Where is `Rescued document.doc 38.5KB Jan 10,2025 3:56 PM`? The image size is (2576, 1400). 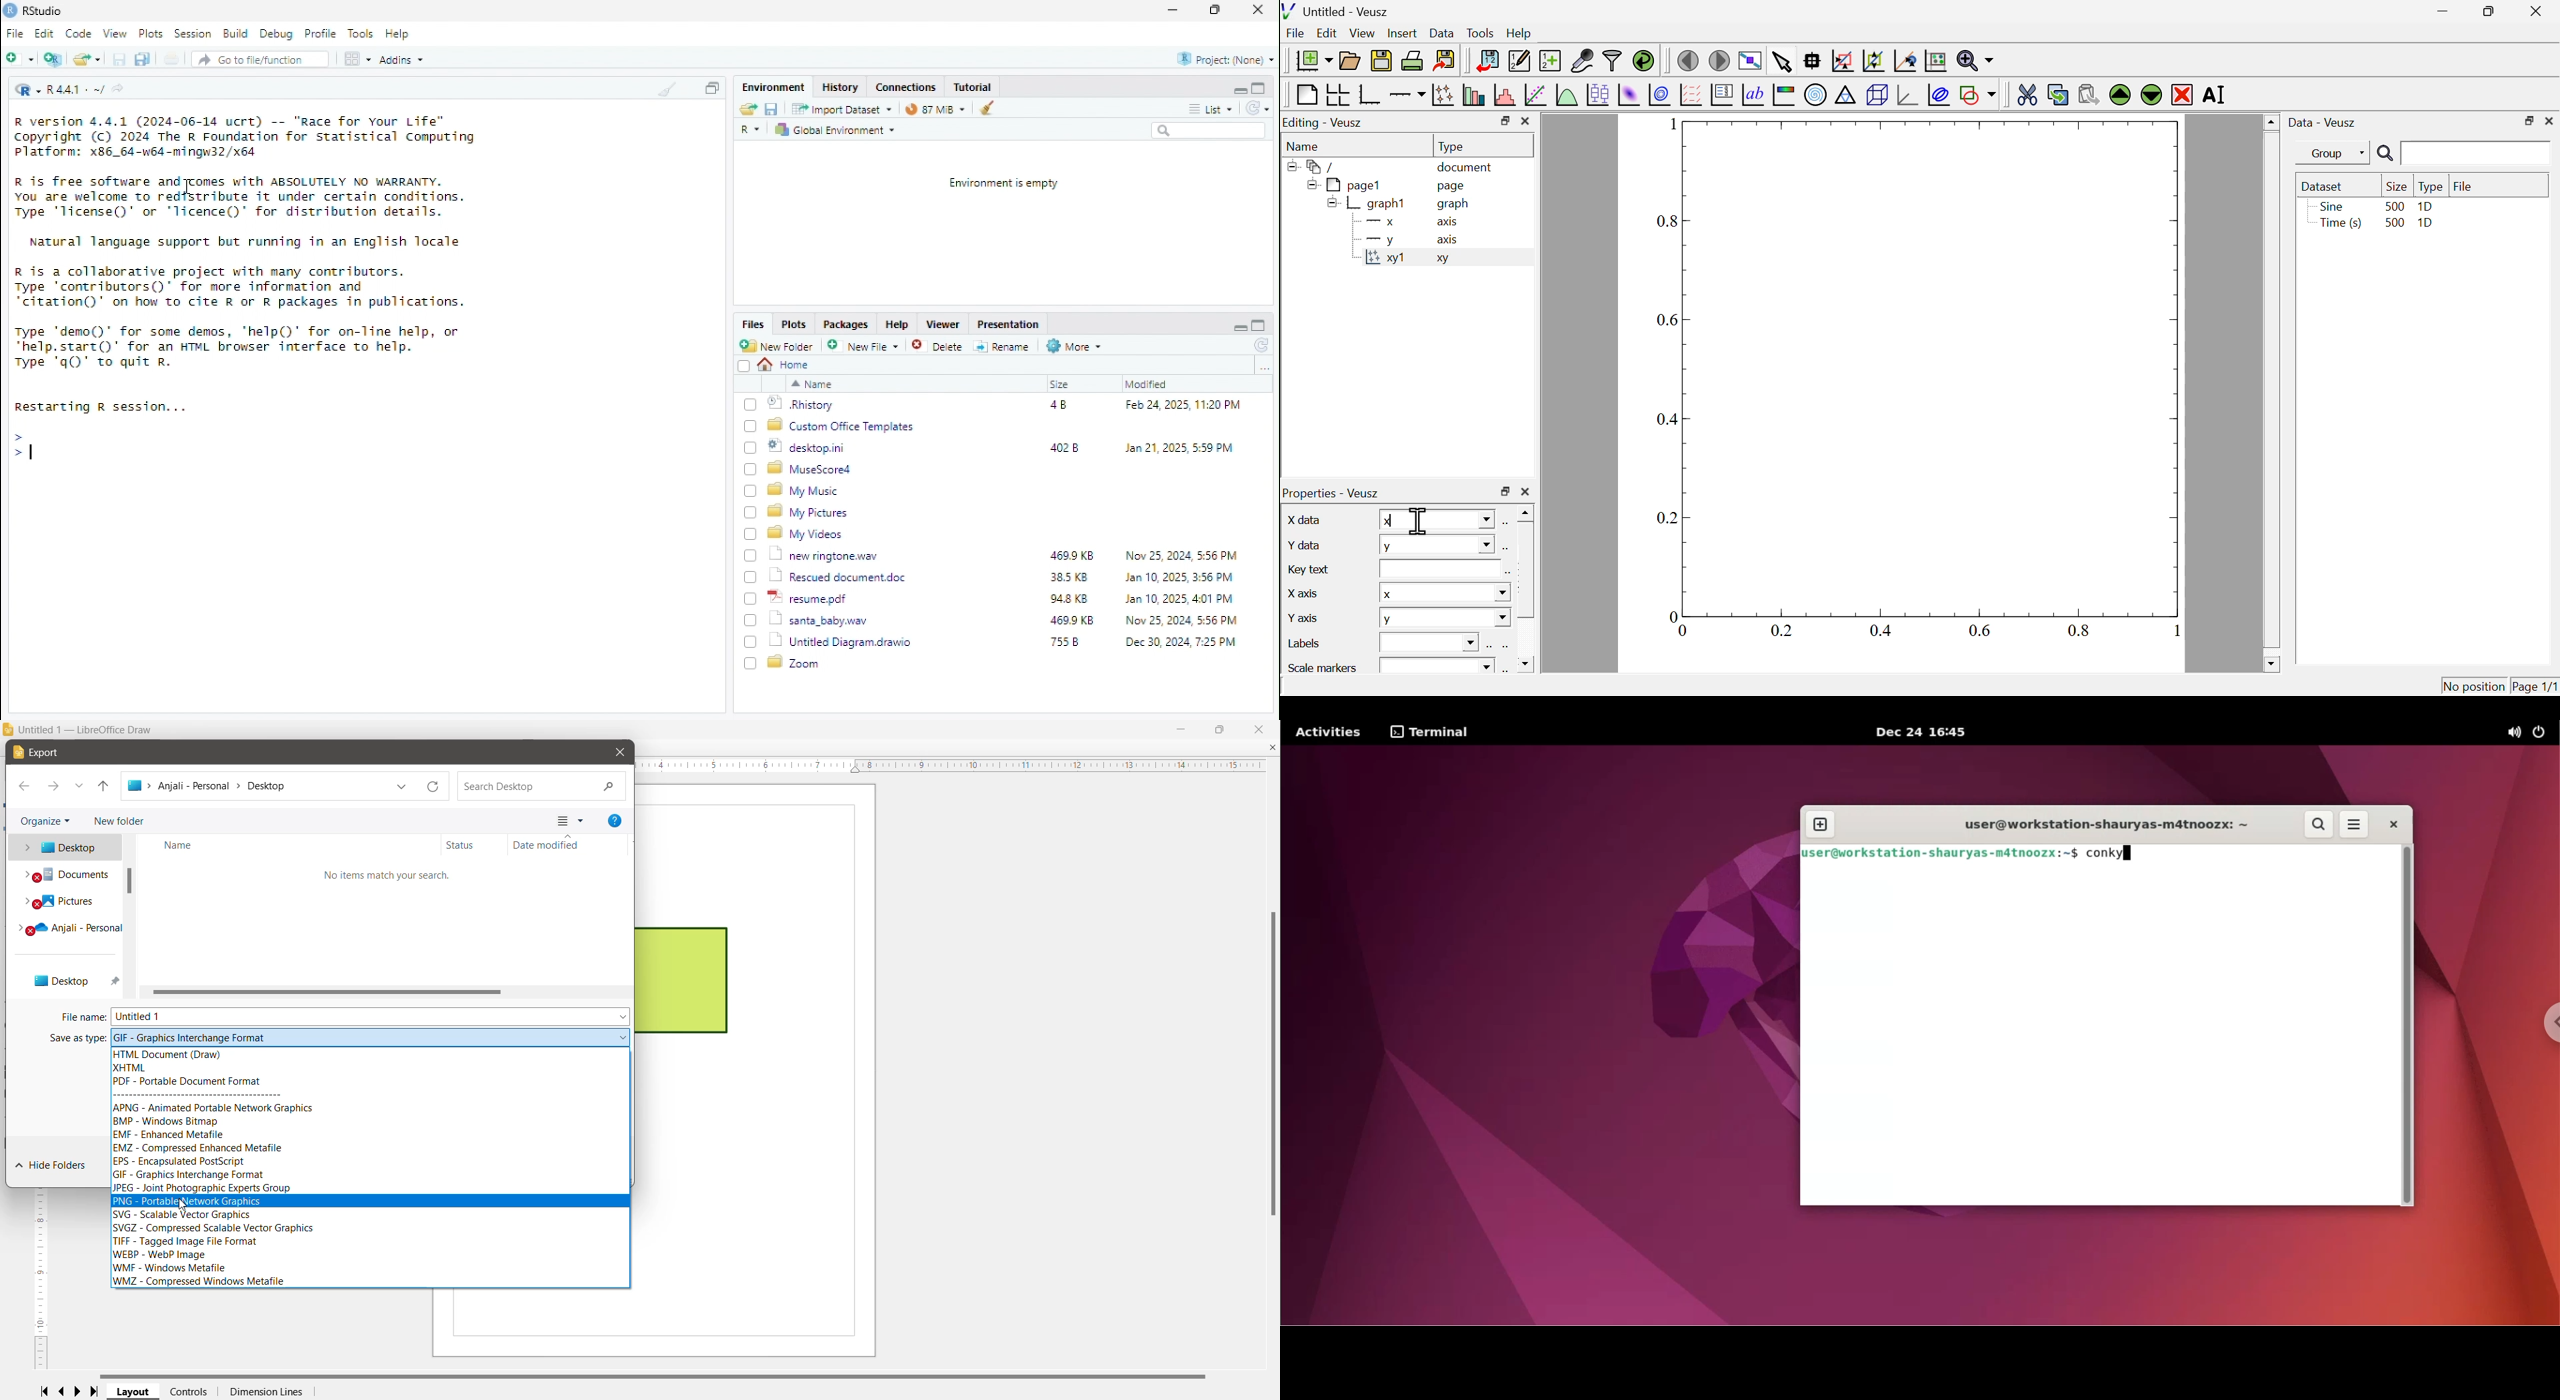
Rescued document.doc 38.5KB Jan 10,2025 3:56 PM is located at coordinates (1005, 576).